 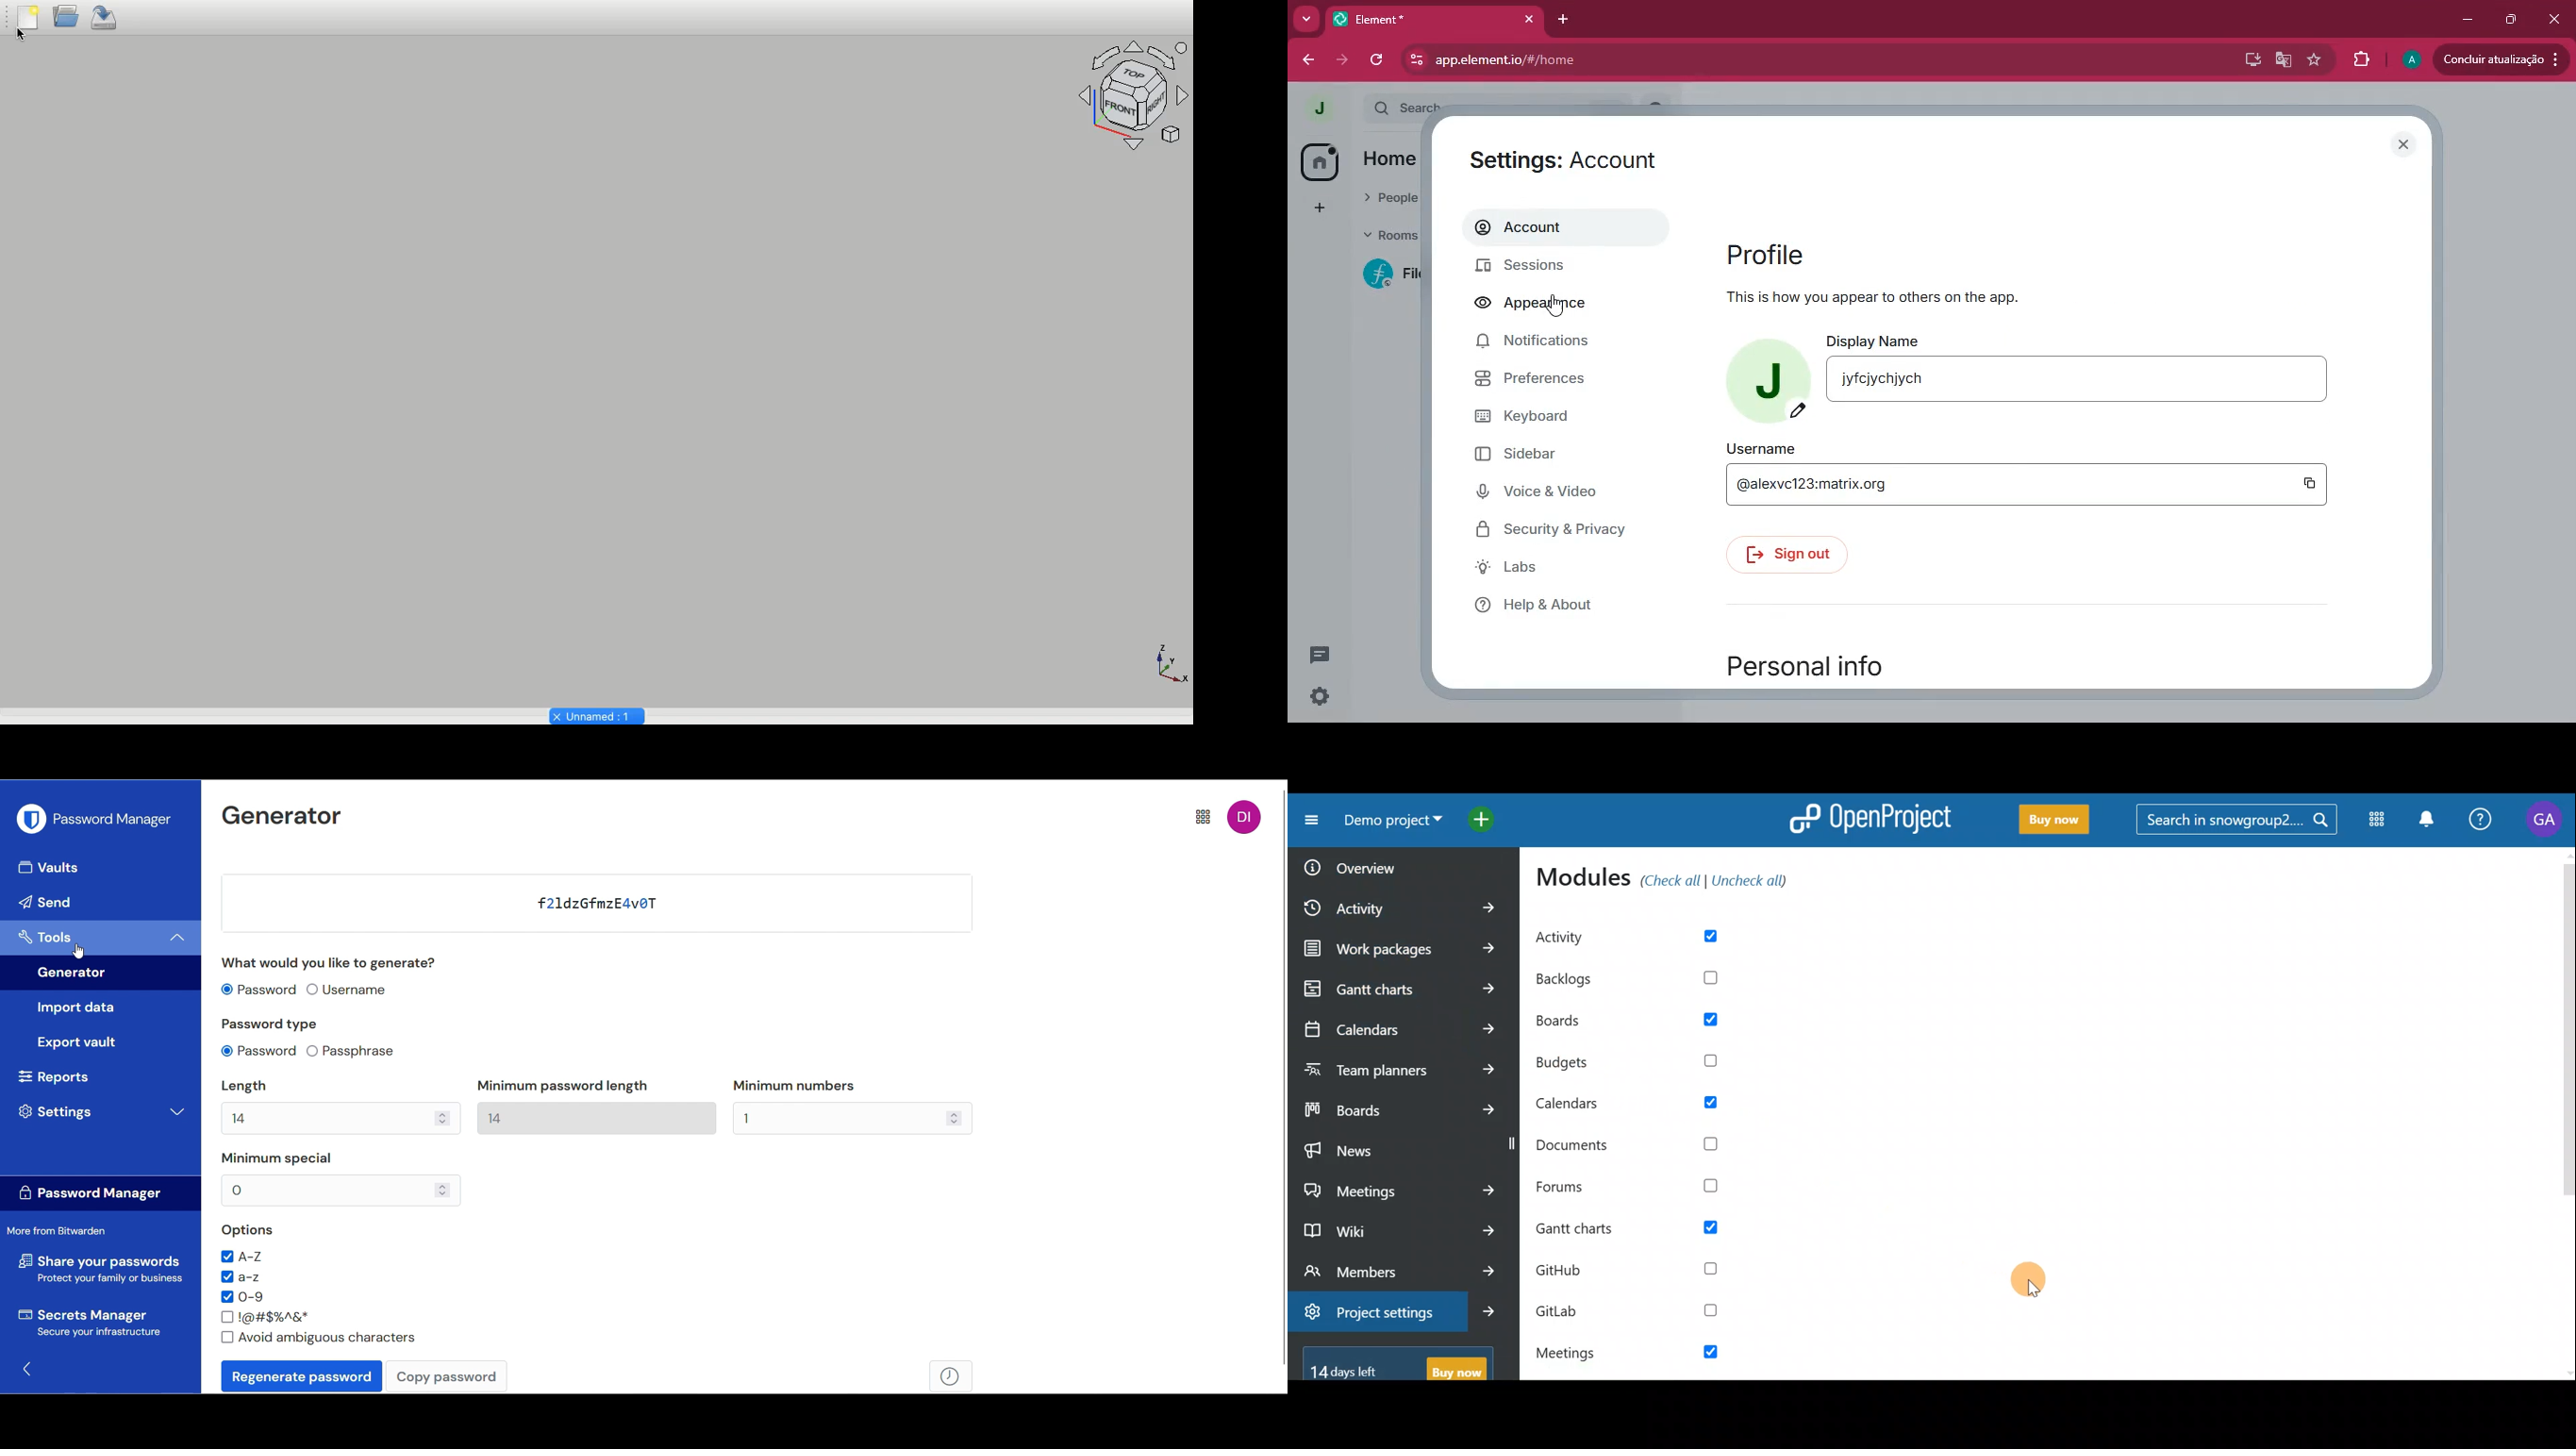 What do you see at coordinates (2543, 822) in the screenshot?
I see `Account name` at bounding box center [2543, 822].